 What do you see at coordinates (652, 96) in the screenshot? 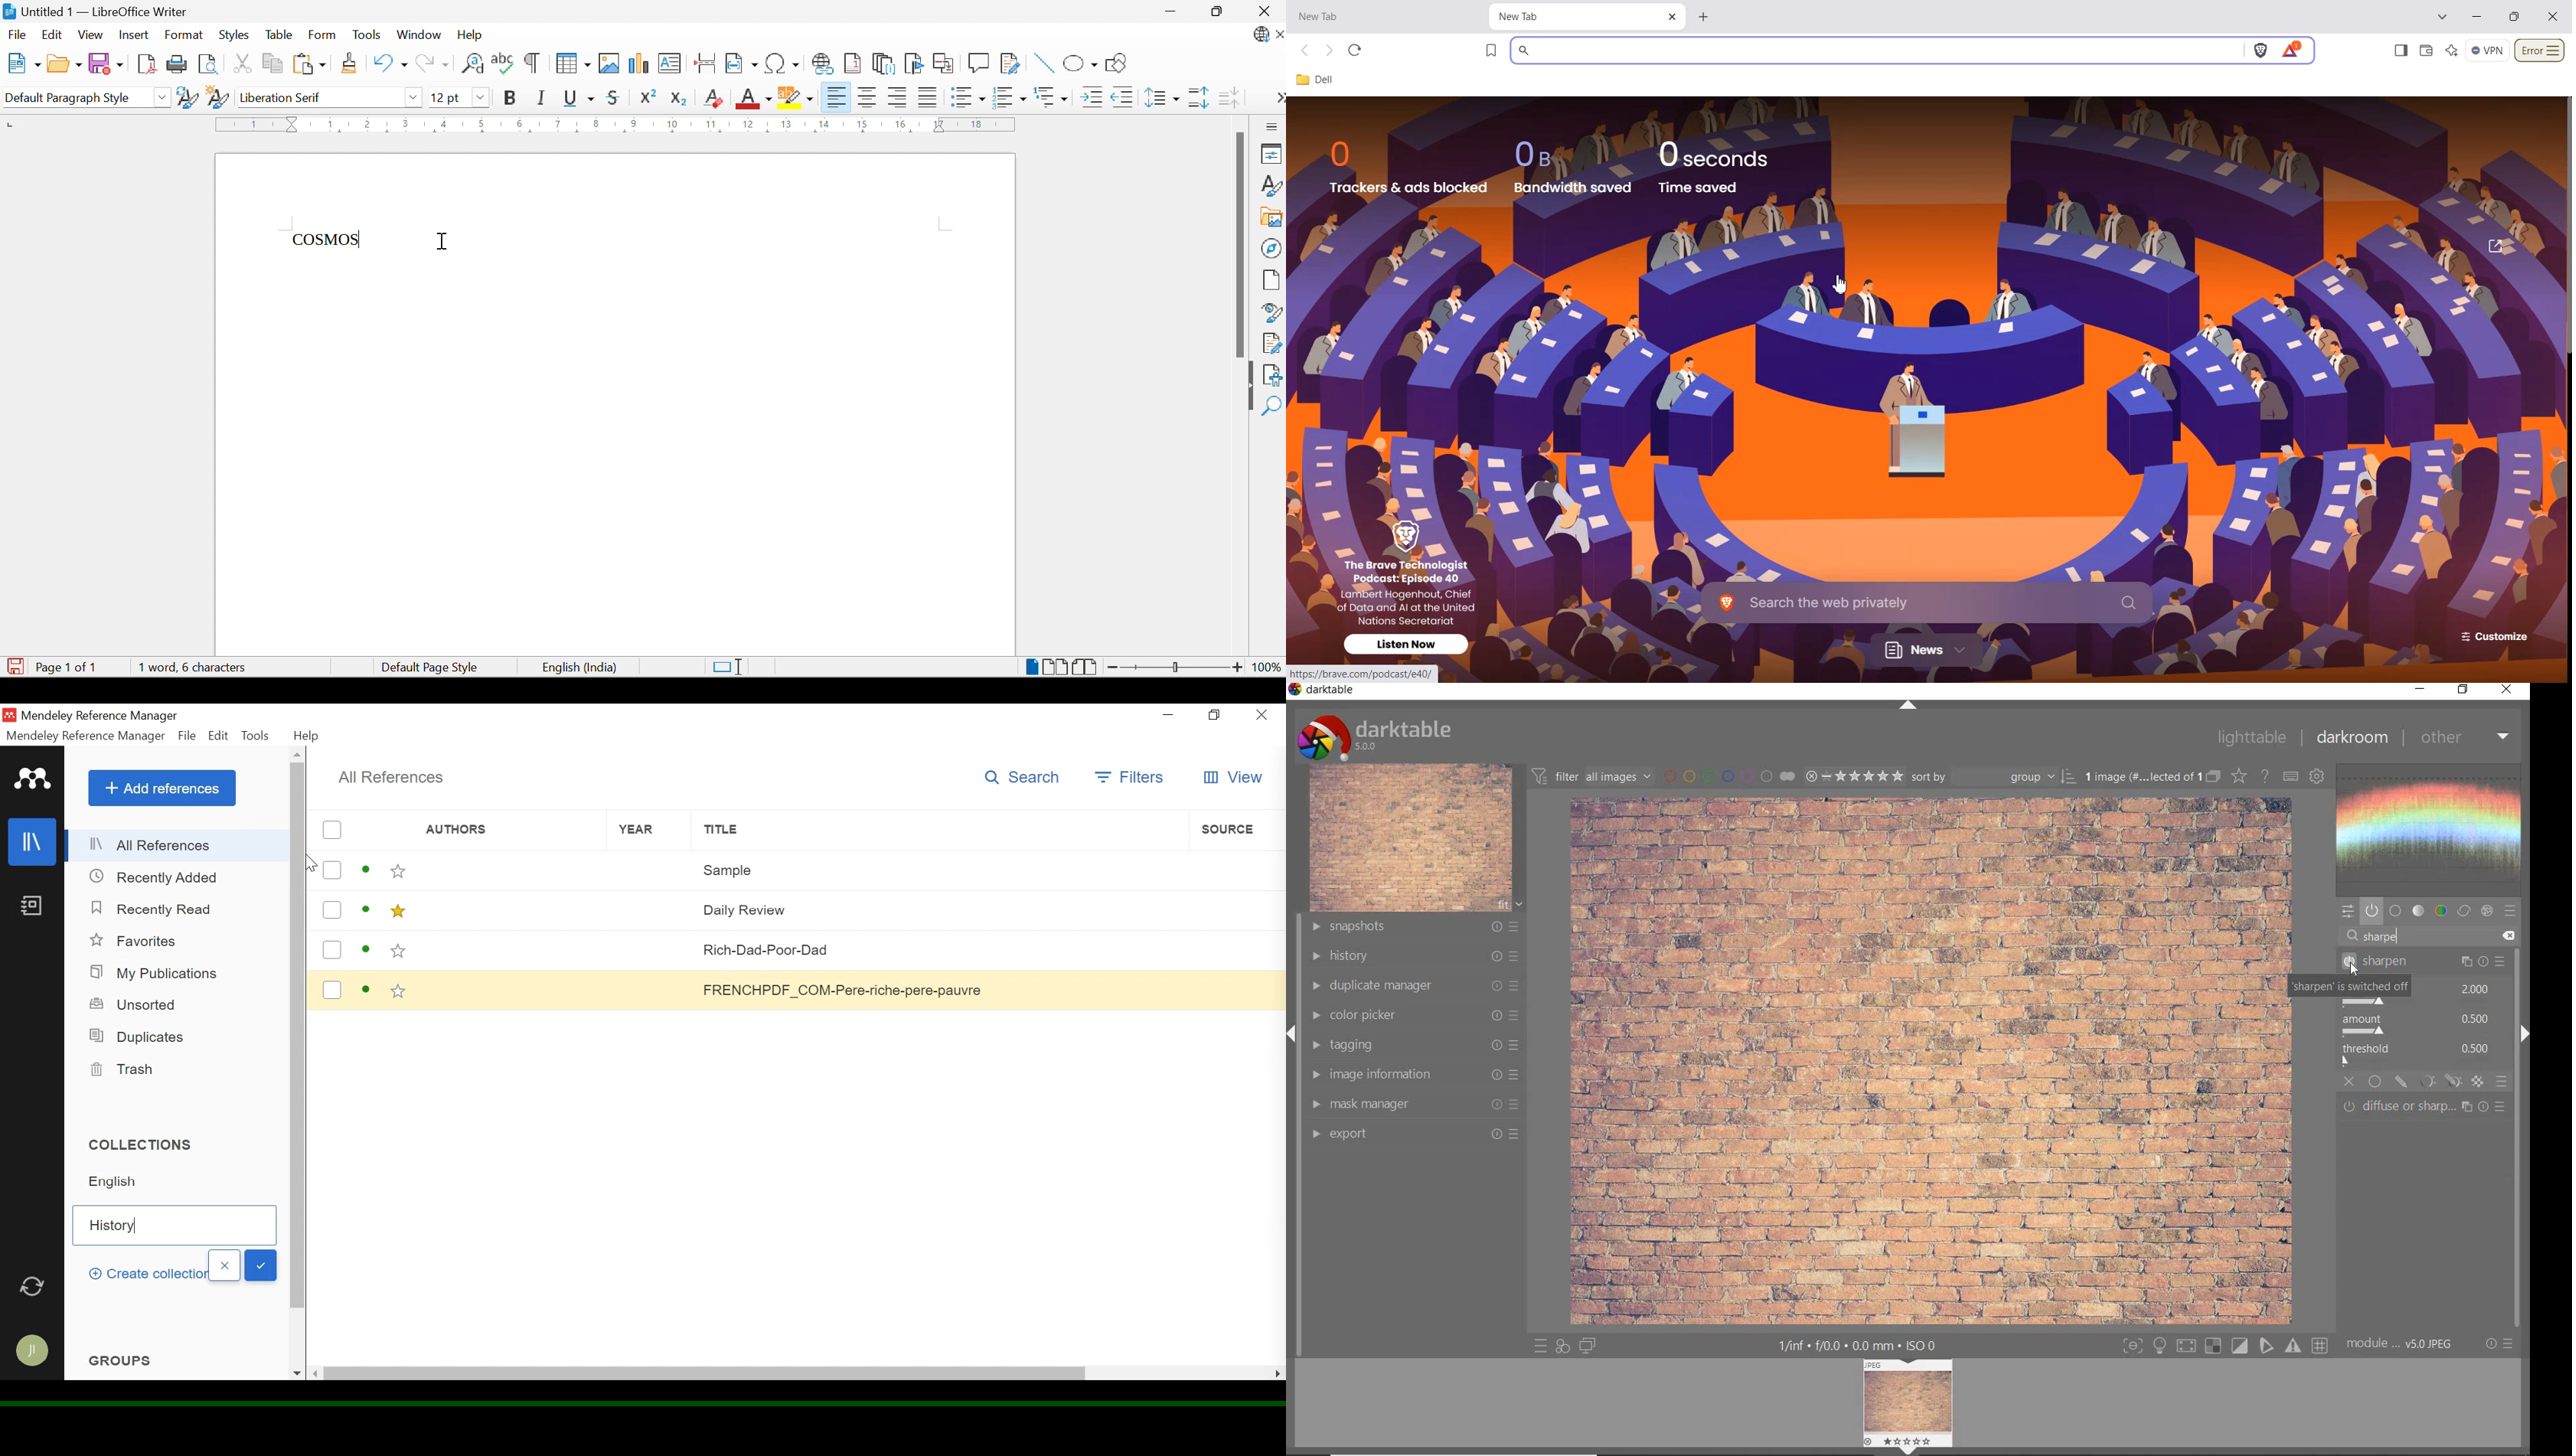
I see `Superscript` at bounding box center [652, 96].